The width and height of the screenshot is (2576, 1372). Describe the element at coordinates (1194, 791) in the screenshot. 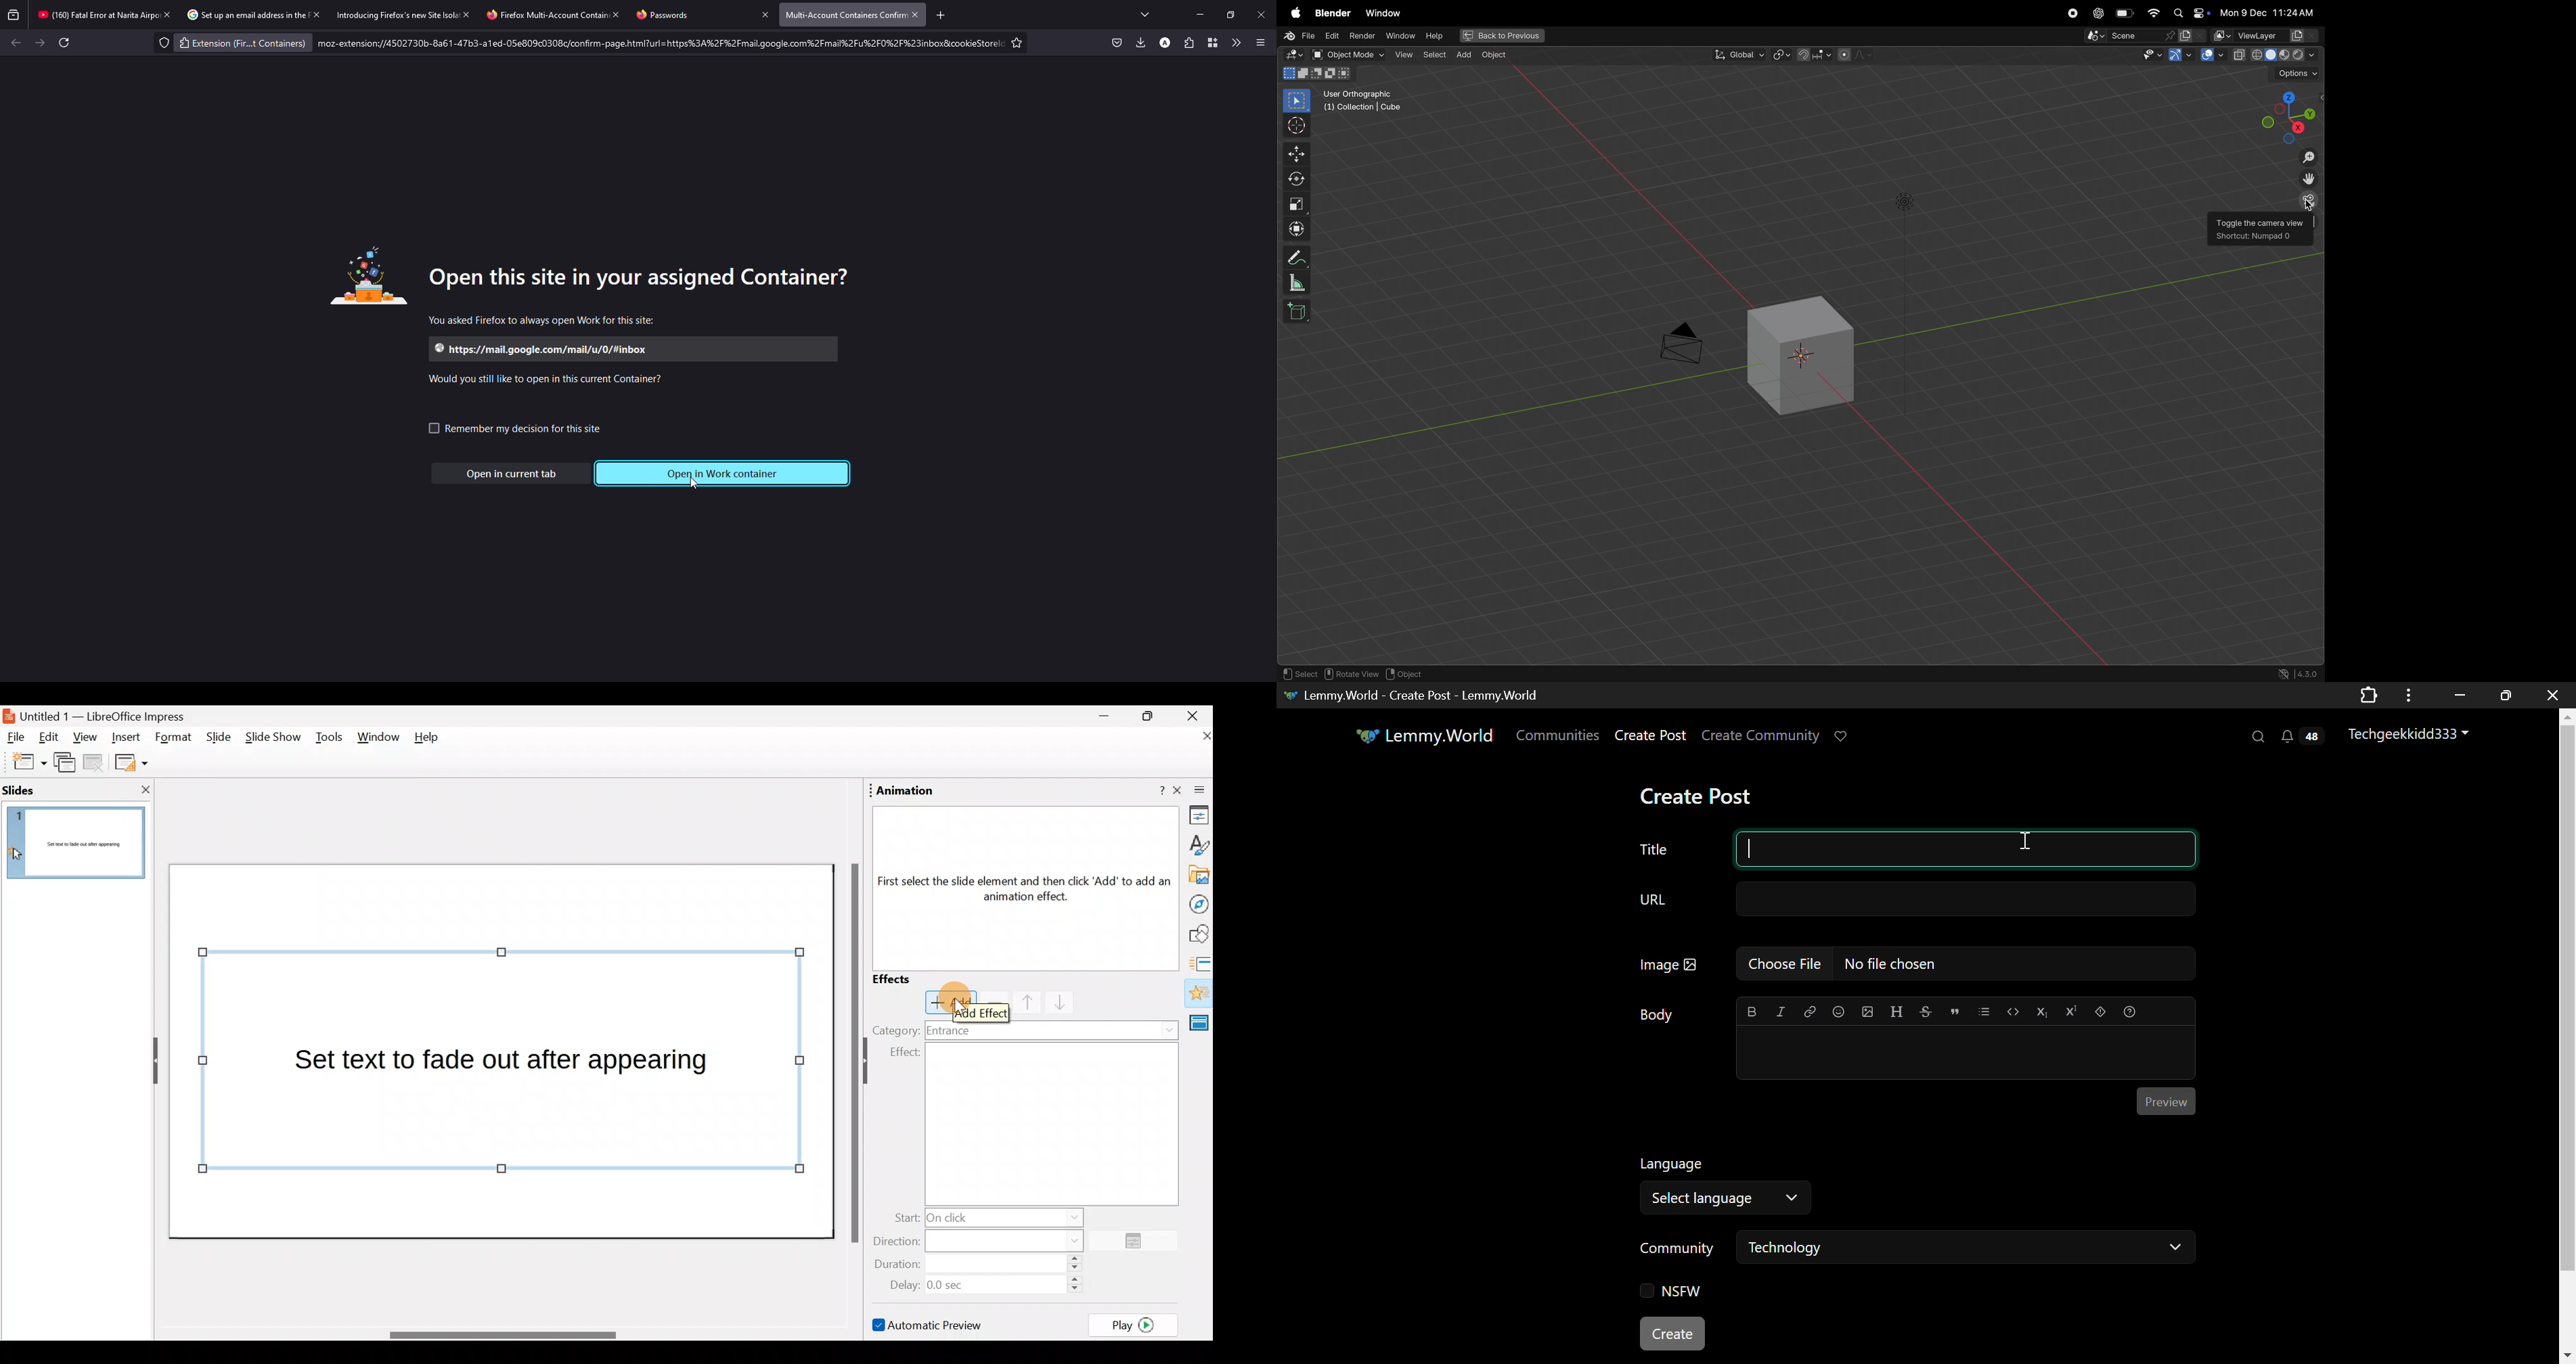

I see `Close sidebar deck` at that location.